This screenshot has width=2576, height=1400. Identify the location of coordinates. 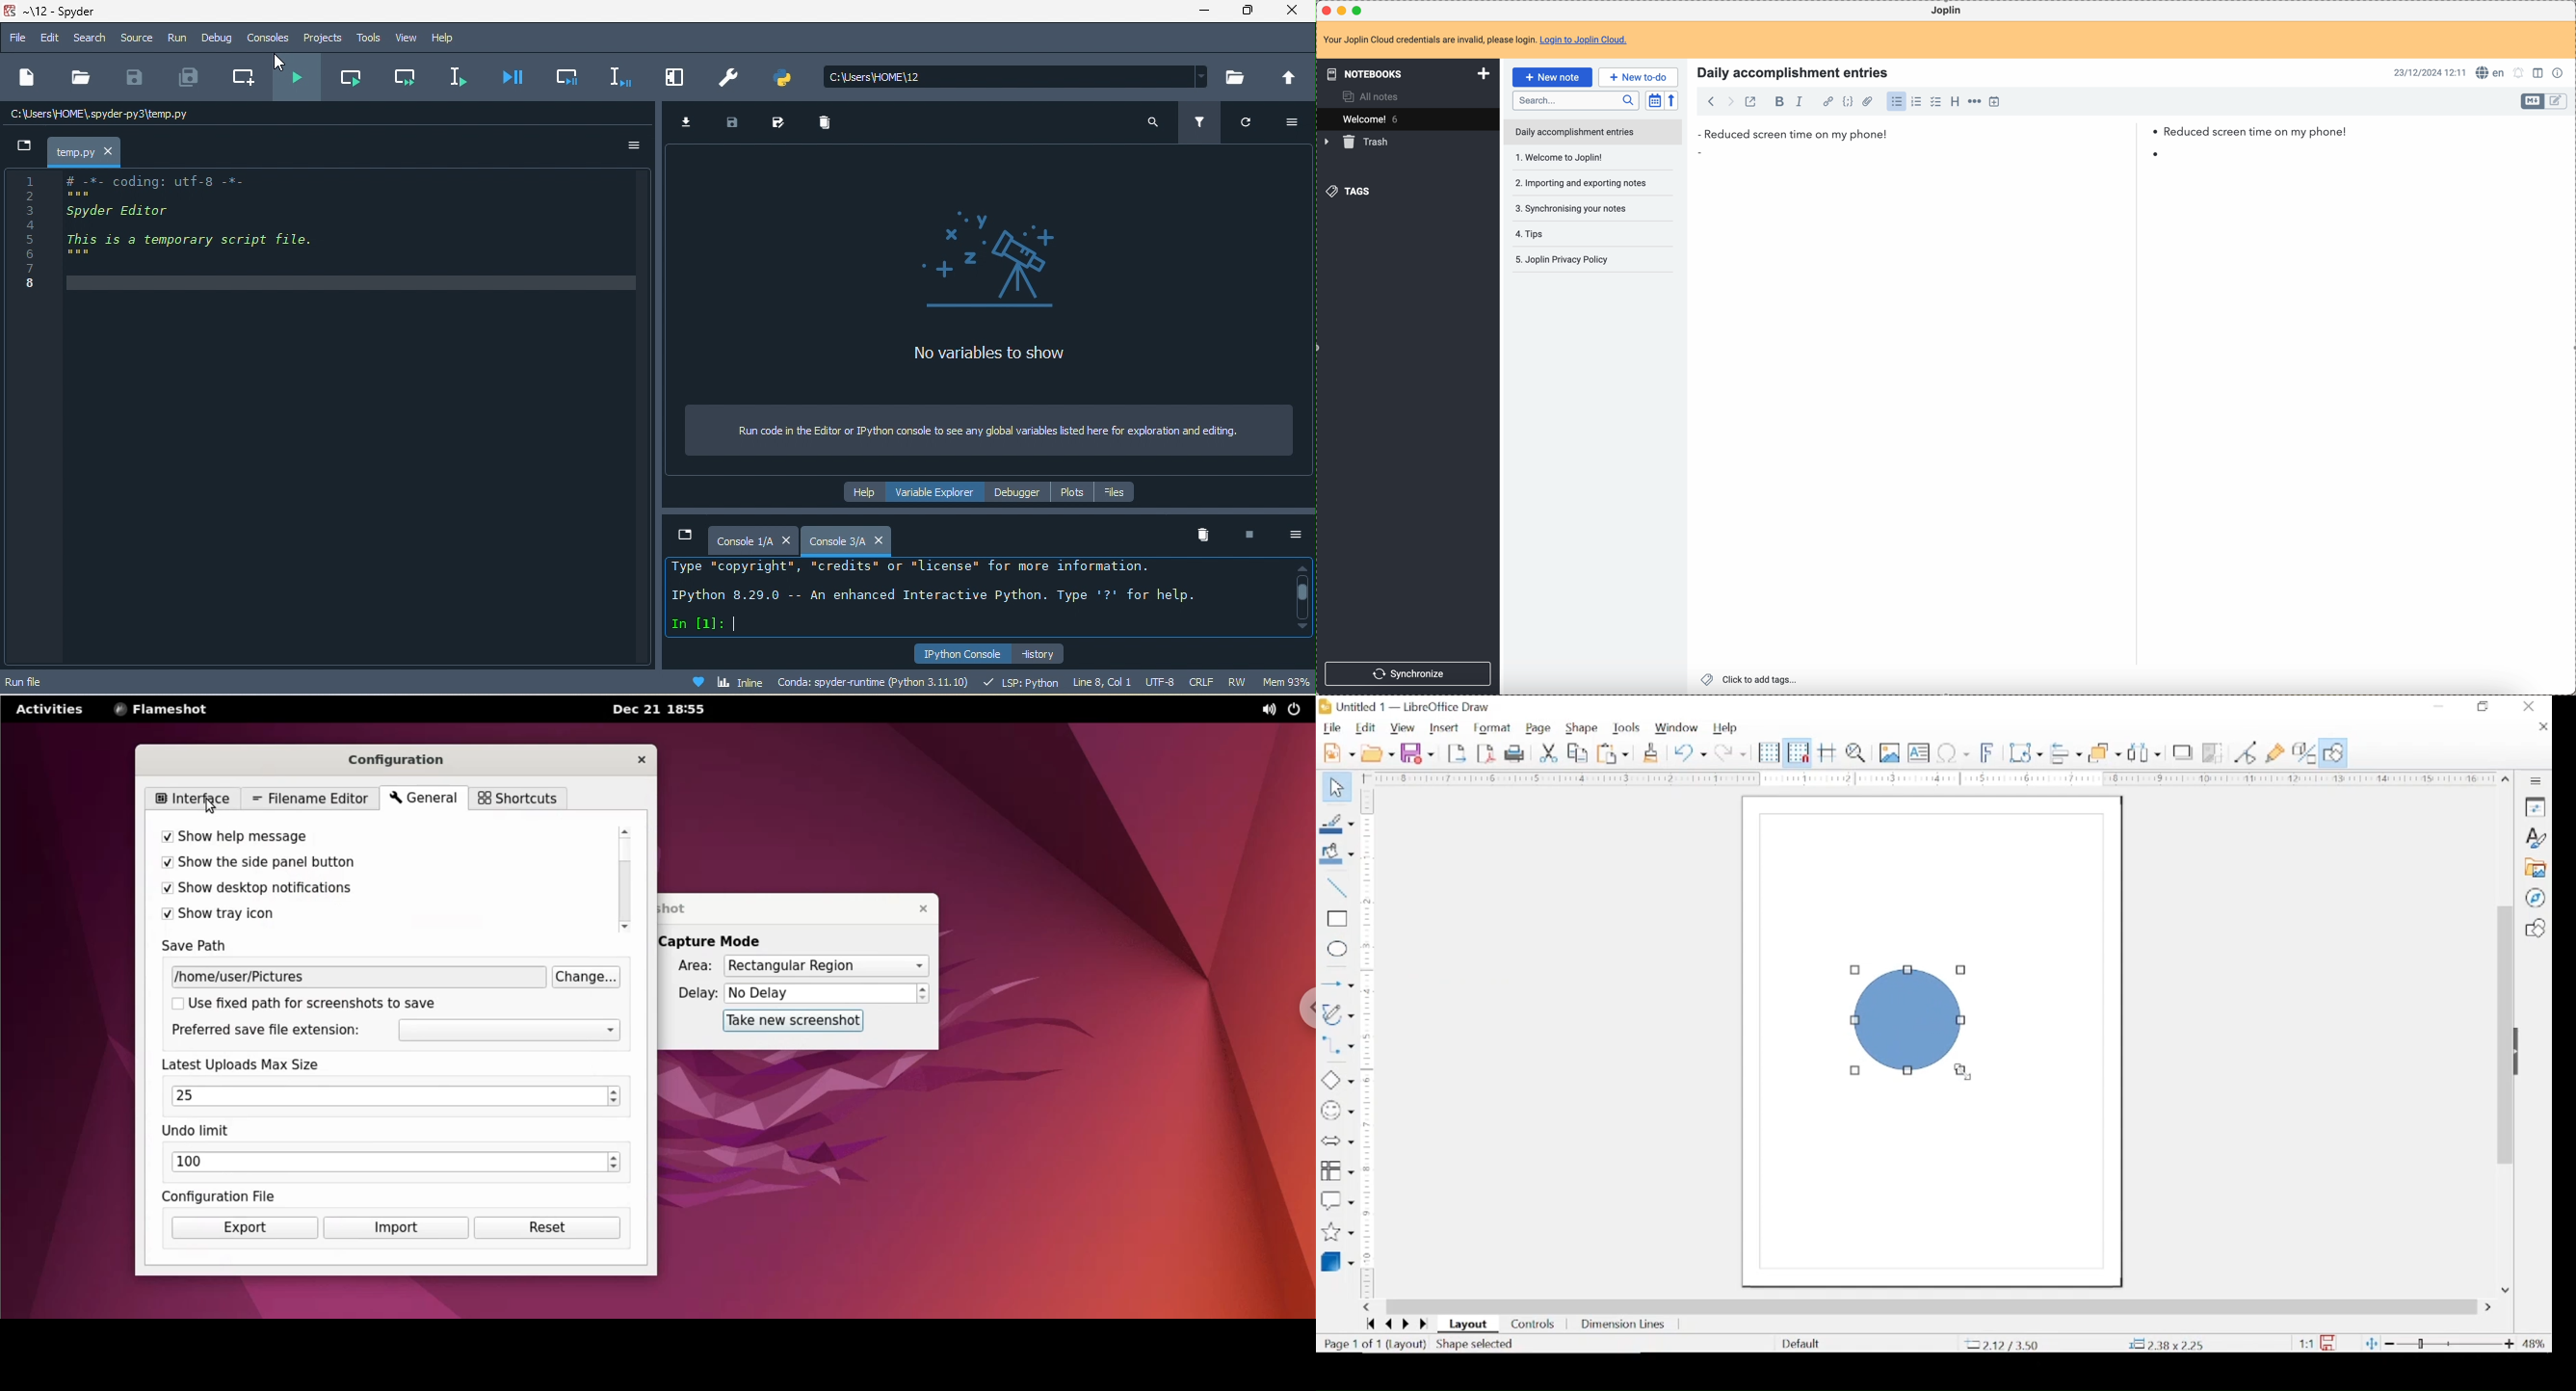
(2163, 1343).